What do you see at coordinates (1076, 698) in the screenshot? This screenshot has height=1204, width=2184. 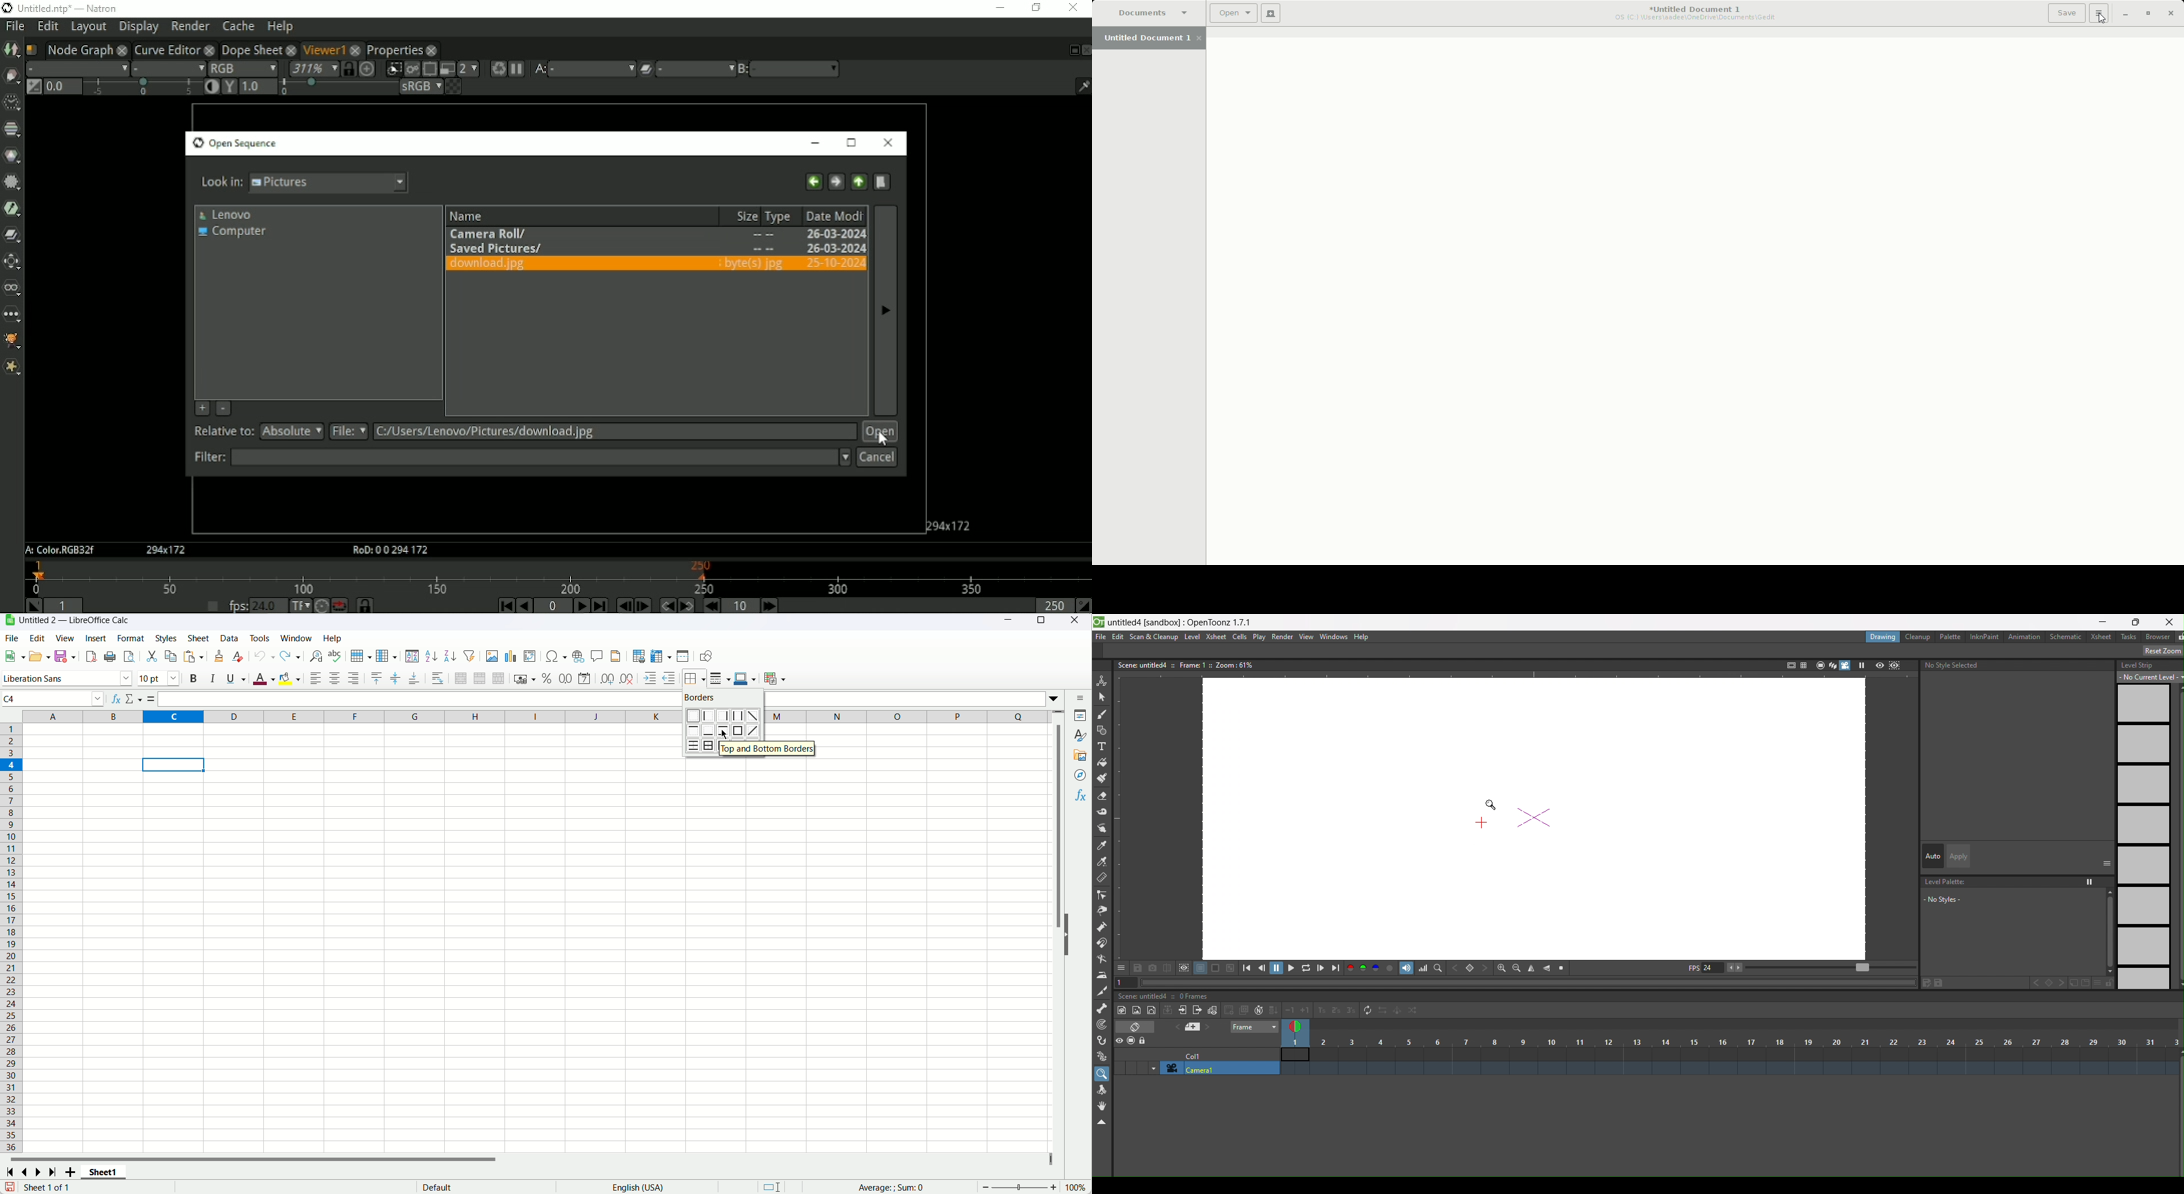 I see `Sidebar settings` at bounding box center [1076, 698].